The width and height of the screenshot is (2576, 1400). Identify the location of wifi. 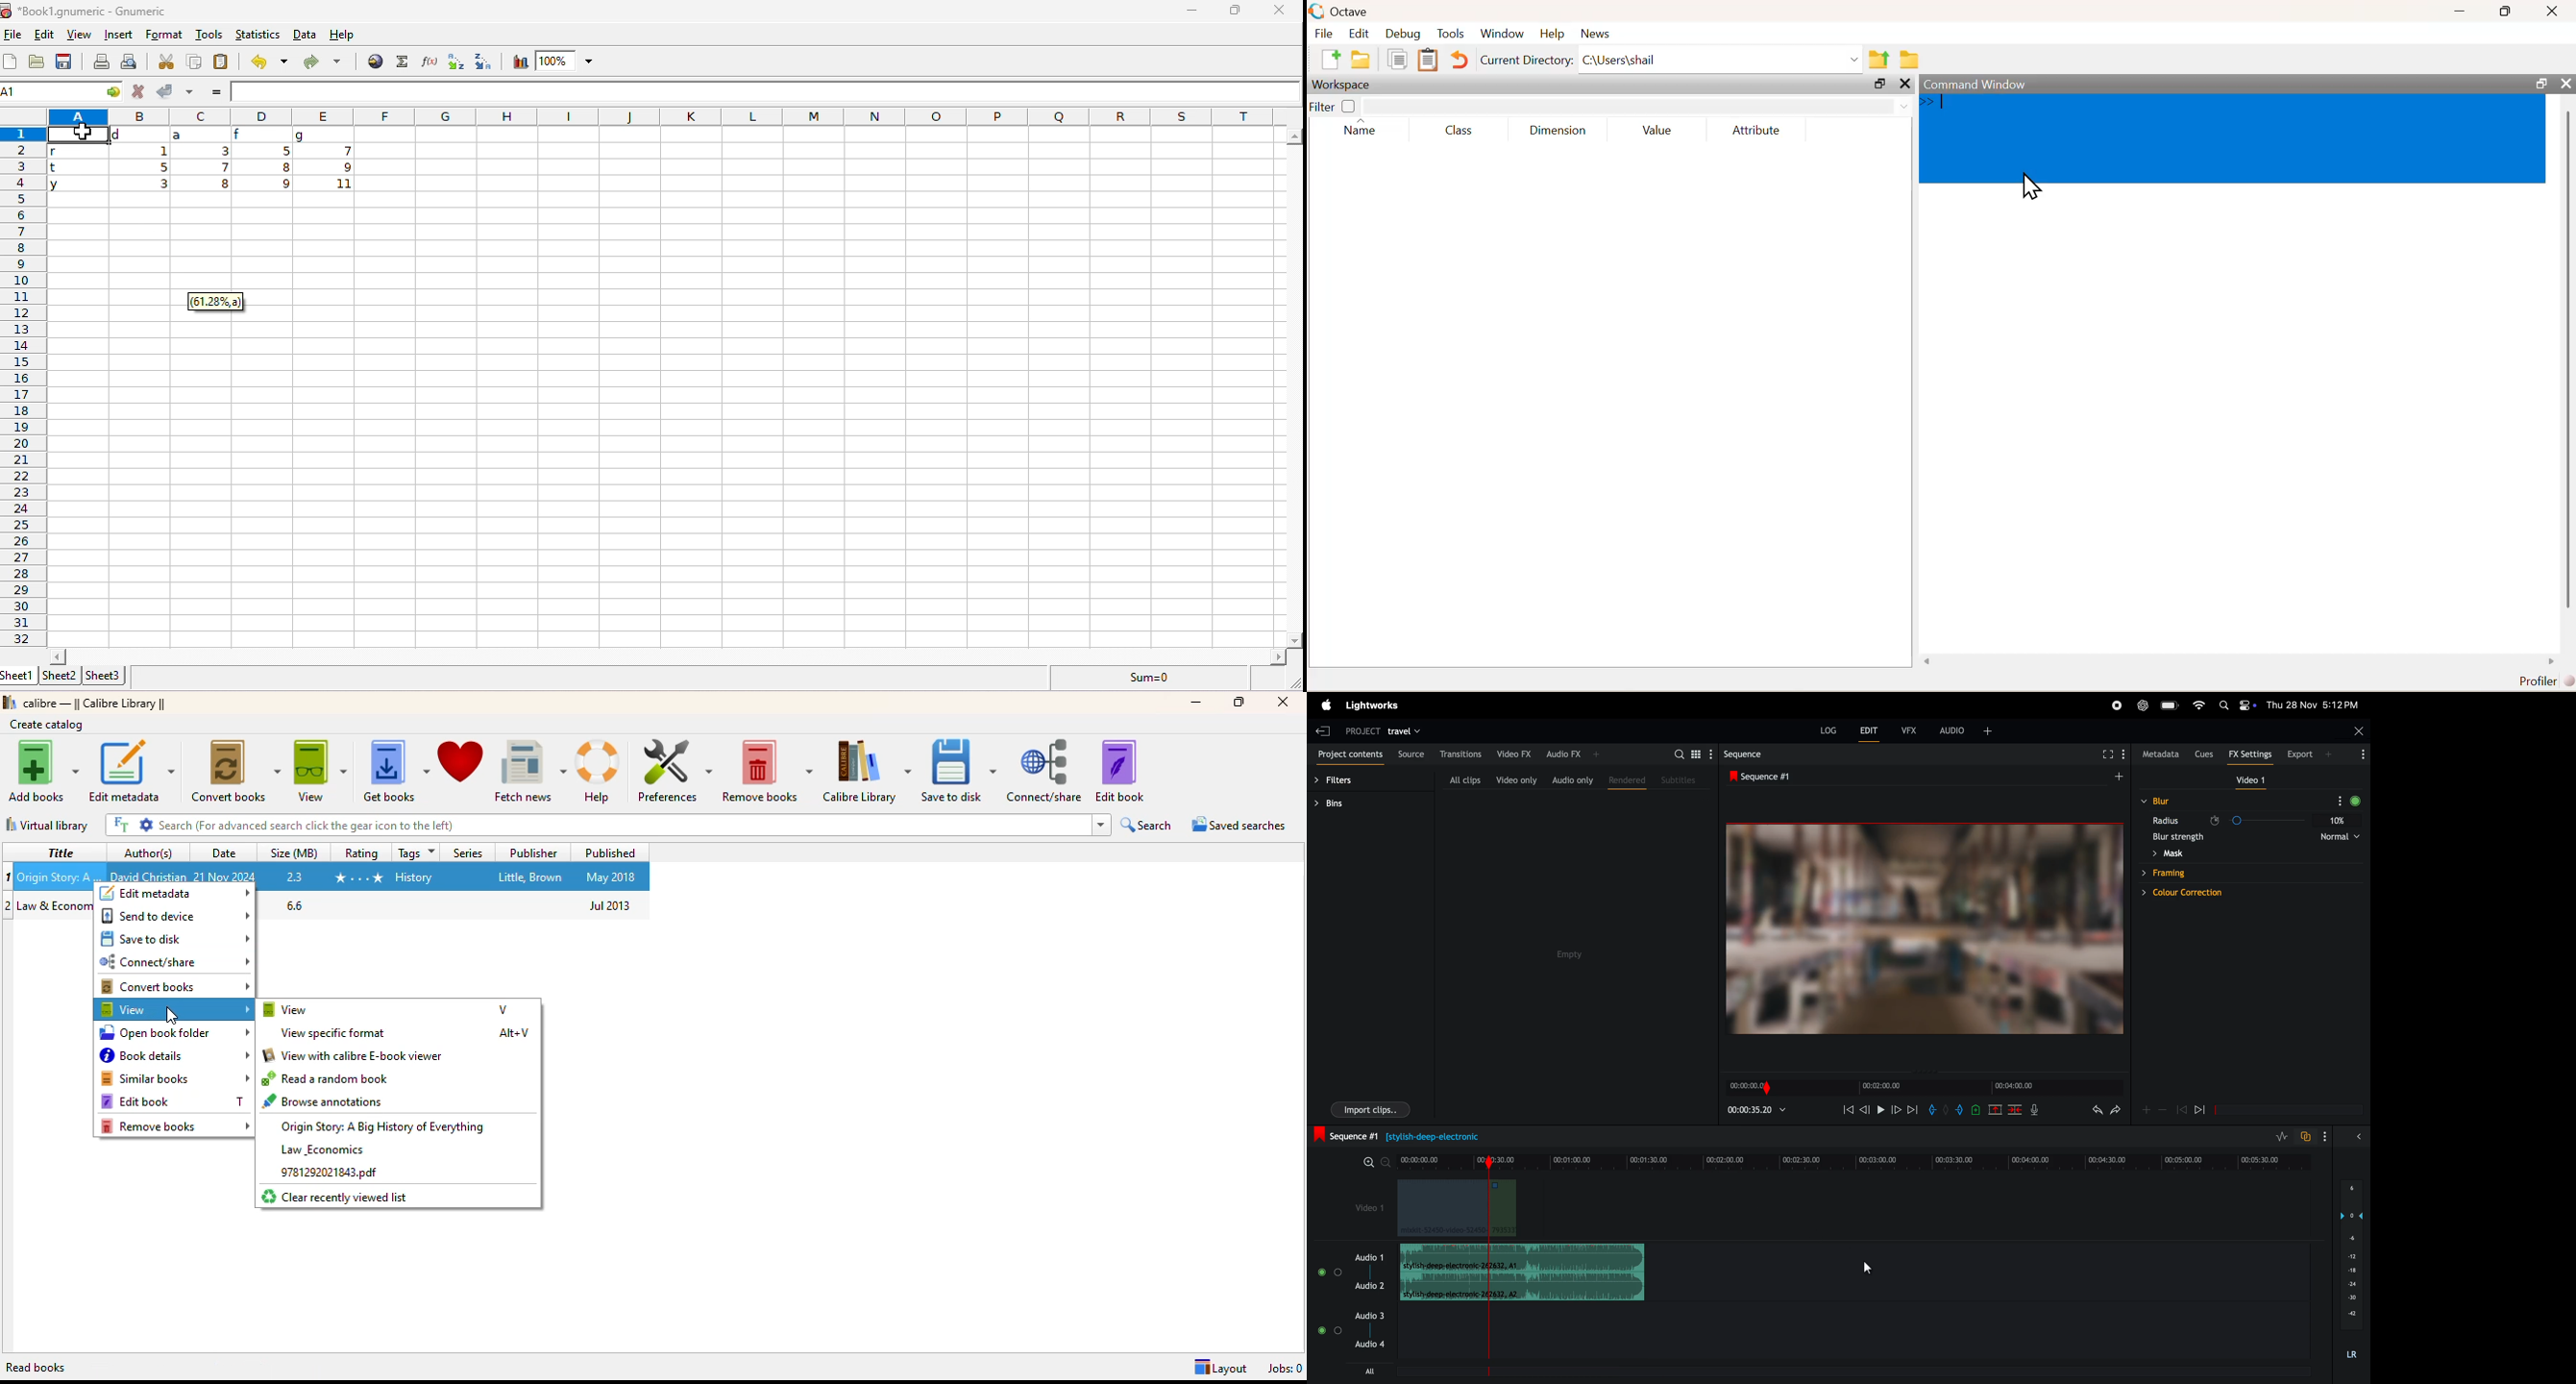
(2199, 704).